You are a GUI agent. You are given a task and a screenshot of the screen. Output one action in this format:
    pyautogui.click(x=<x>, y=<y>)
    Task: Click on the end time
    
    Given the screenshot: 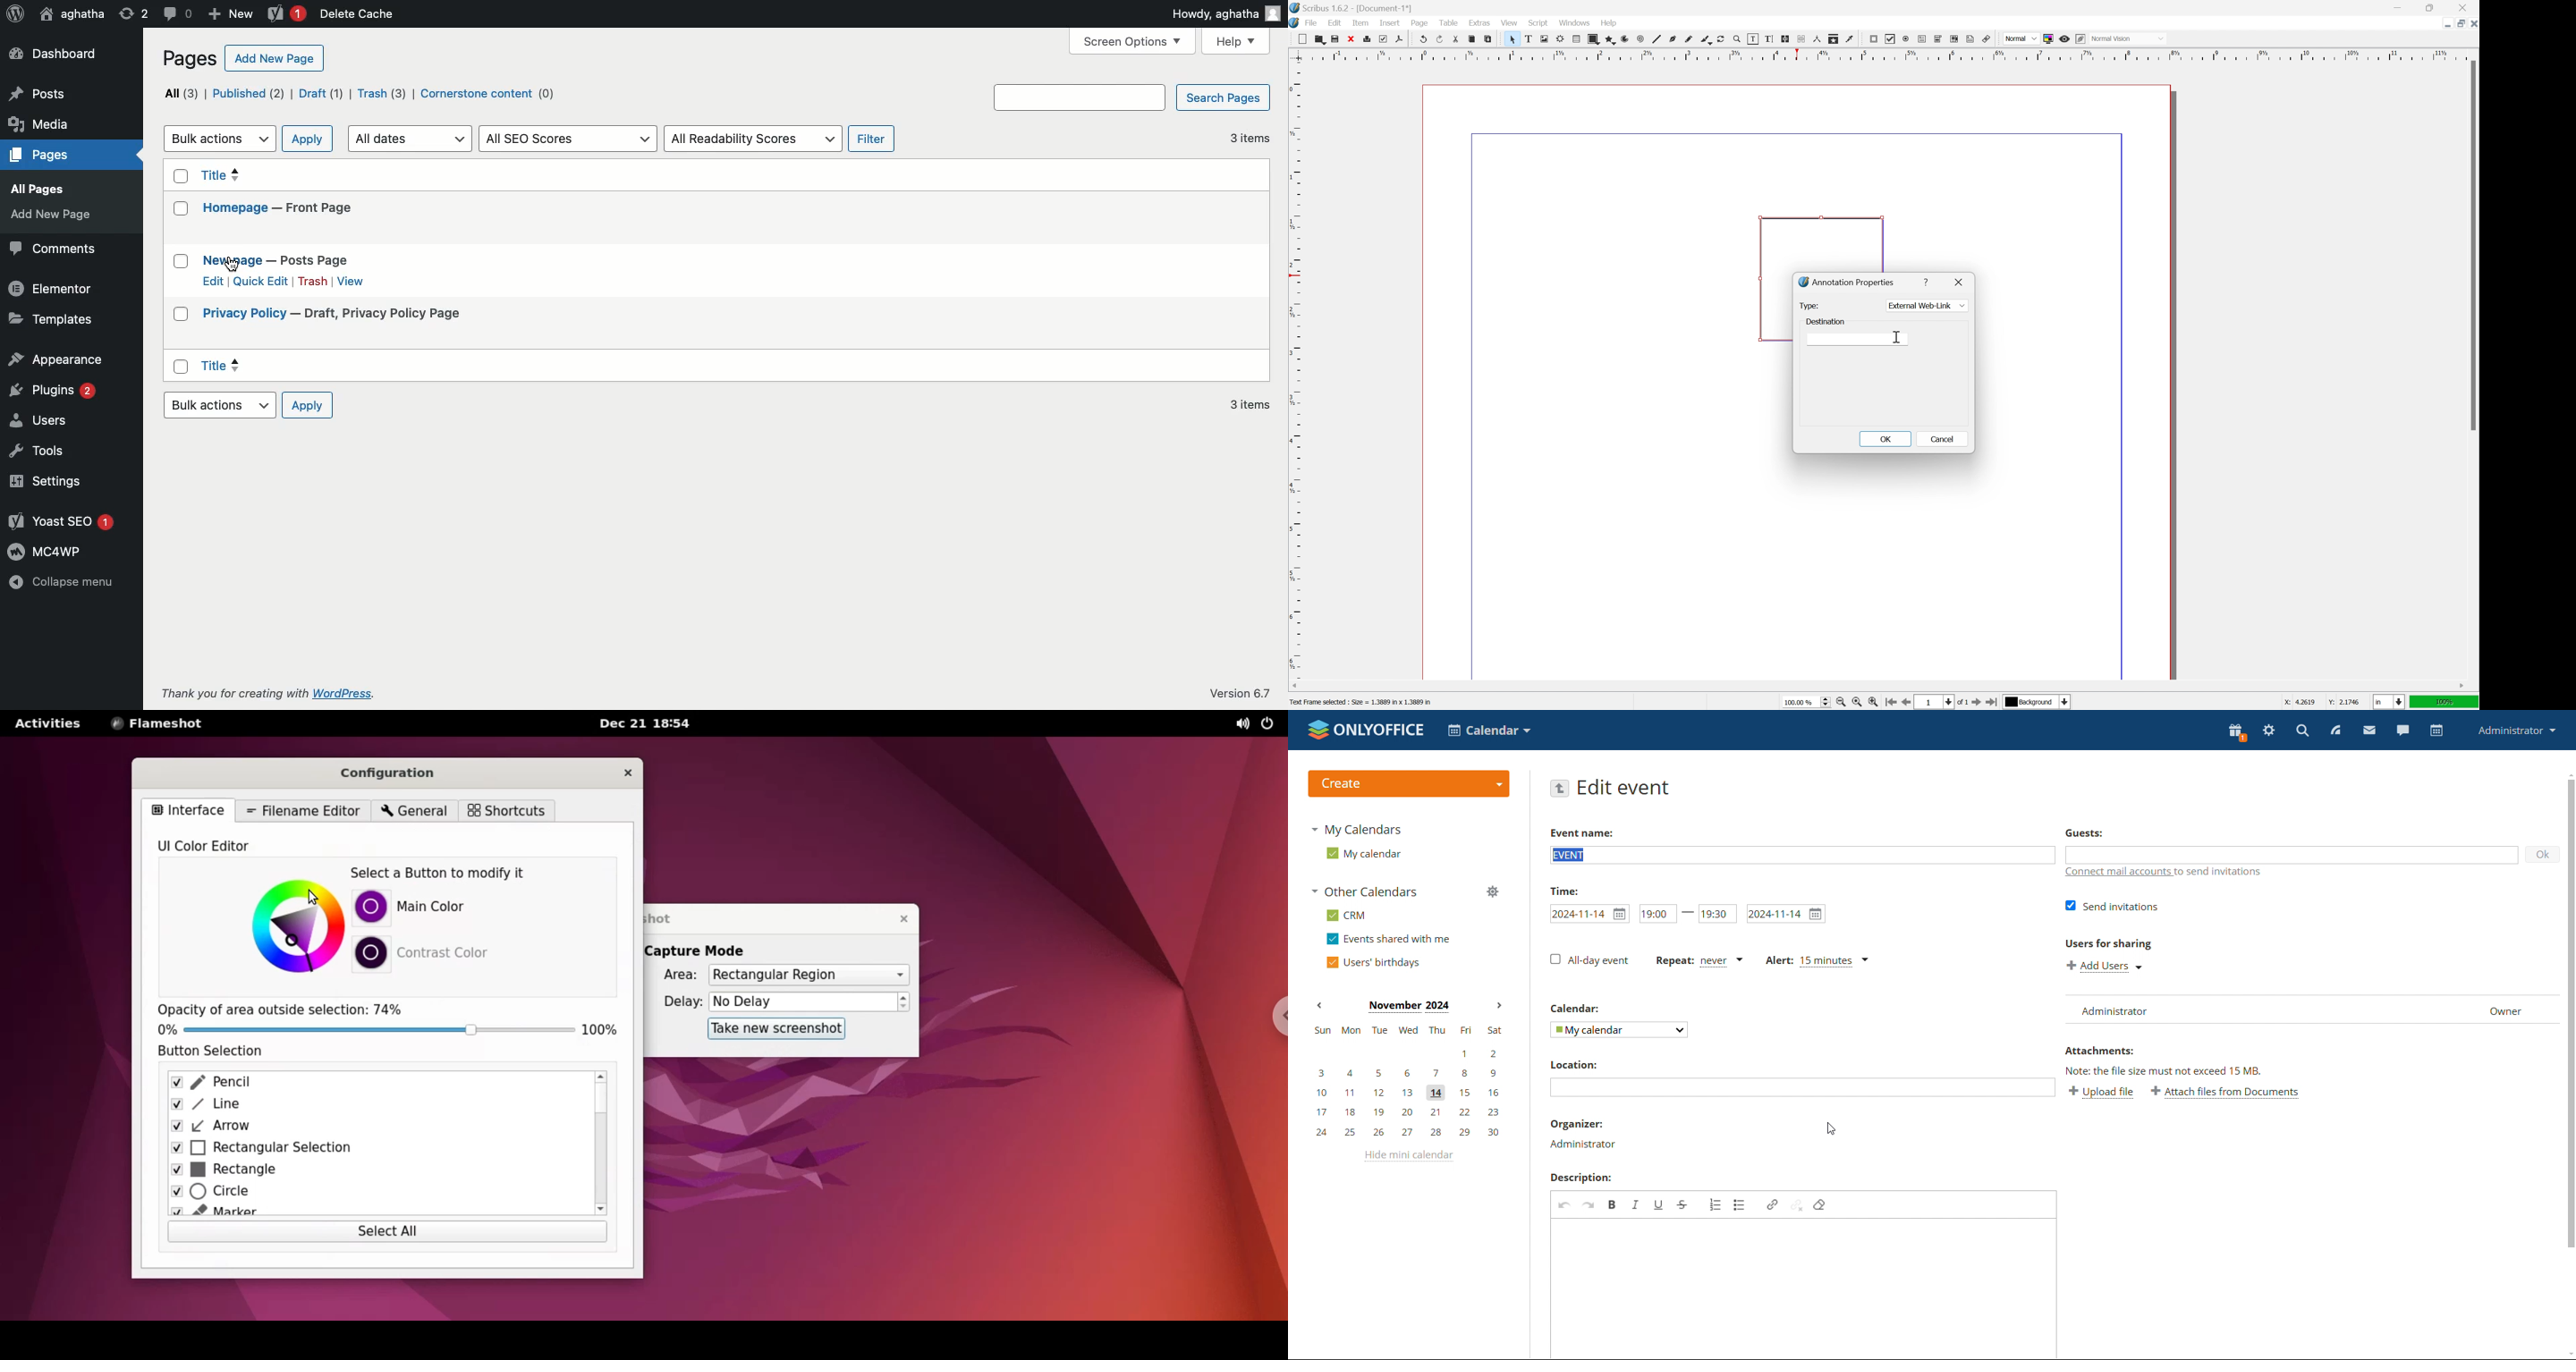 What is the action you would take?
    pyautogui.click(x=1719, y=914)
    